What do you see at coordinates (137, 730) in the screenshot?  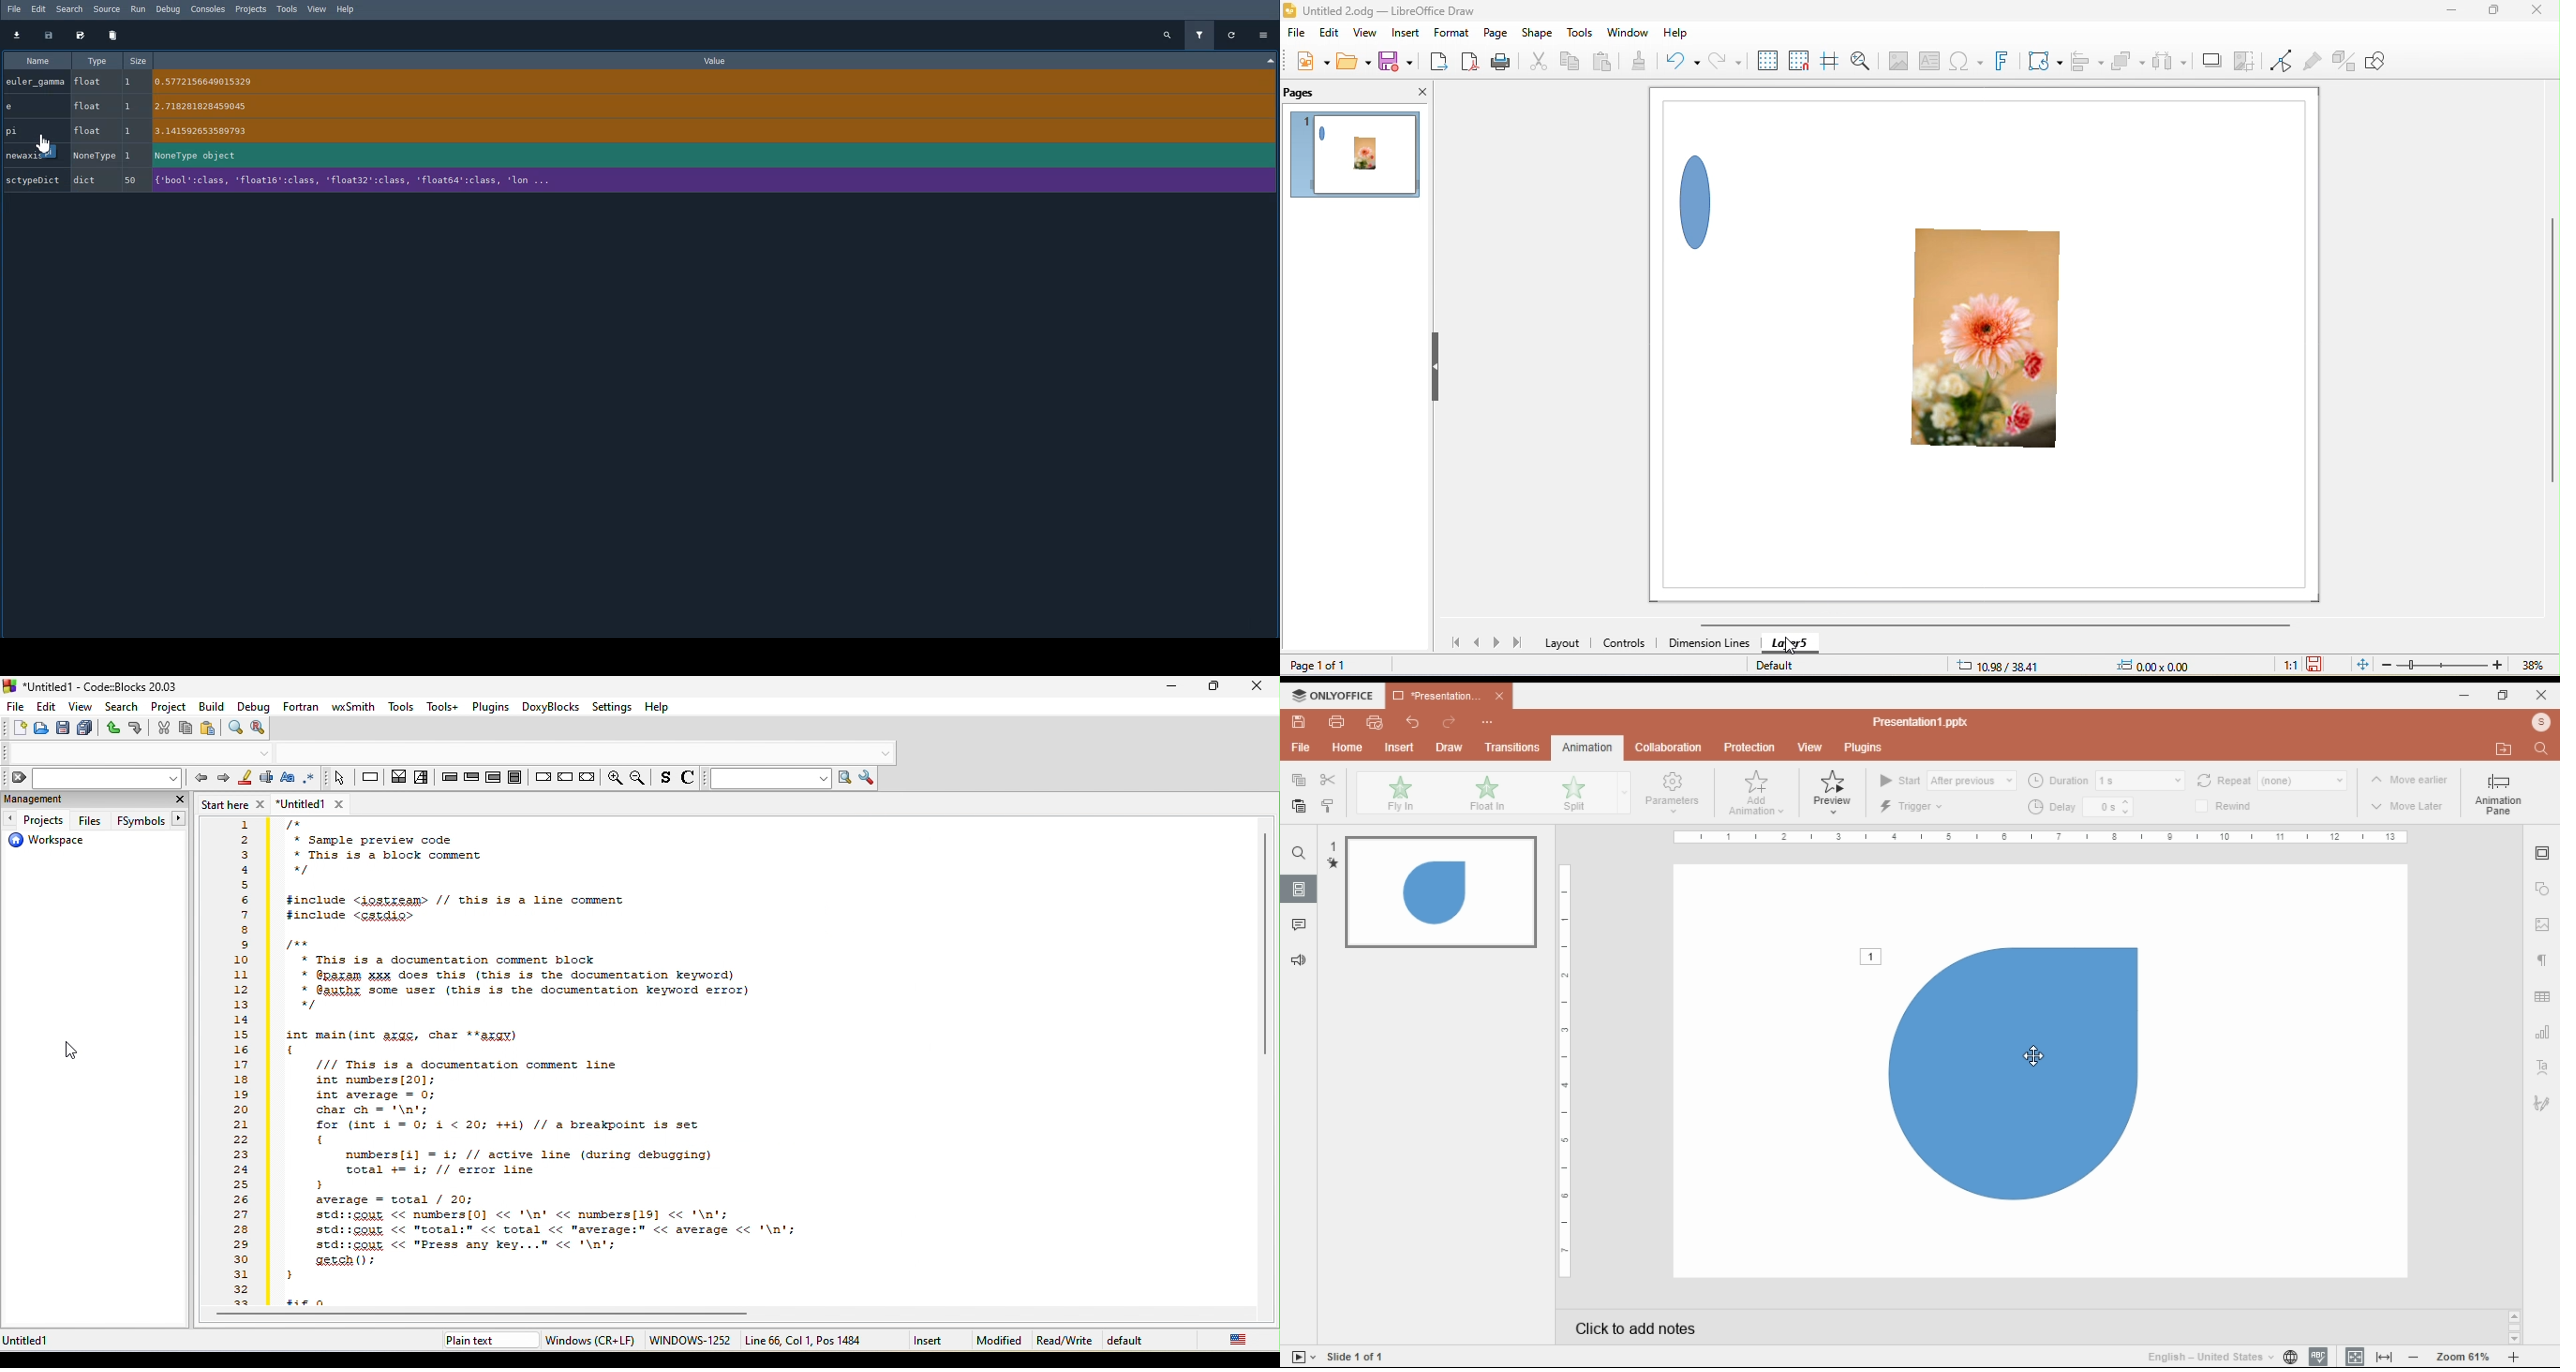 I see `redo` at bounding box center [137, 730].